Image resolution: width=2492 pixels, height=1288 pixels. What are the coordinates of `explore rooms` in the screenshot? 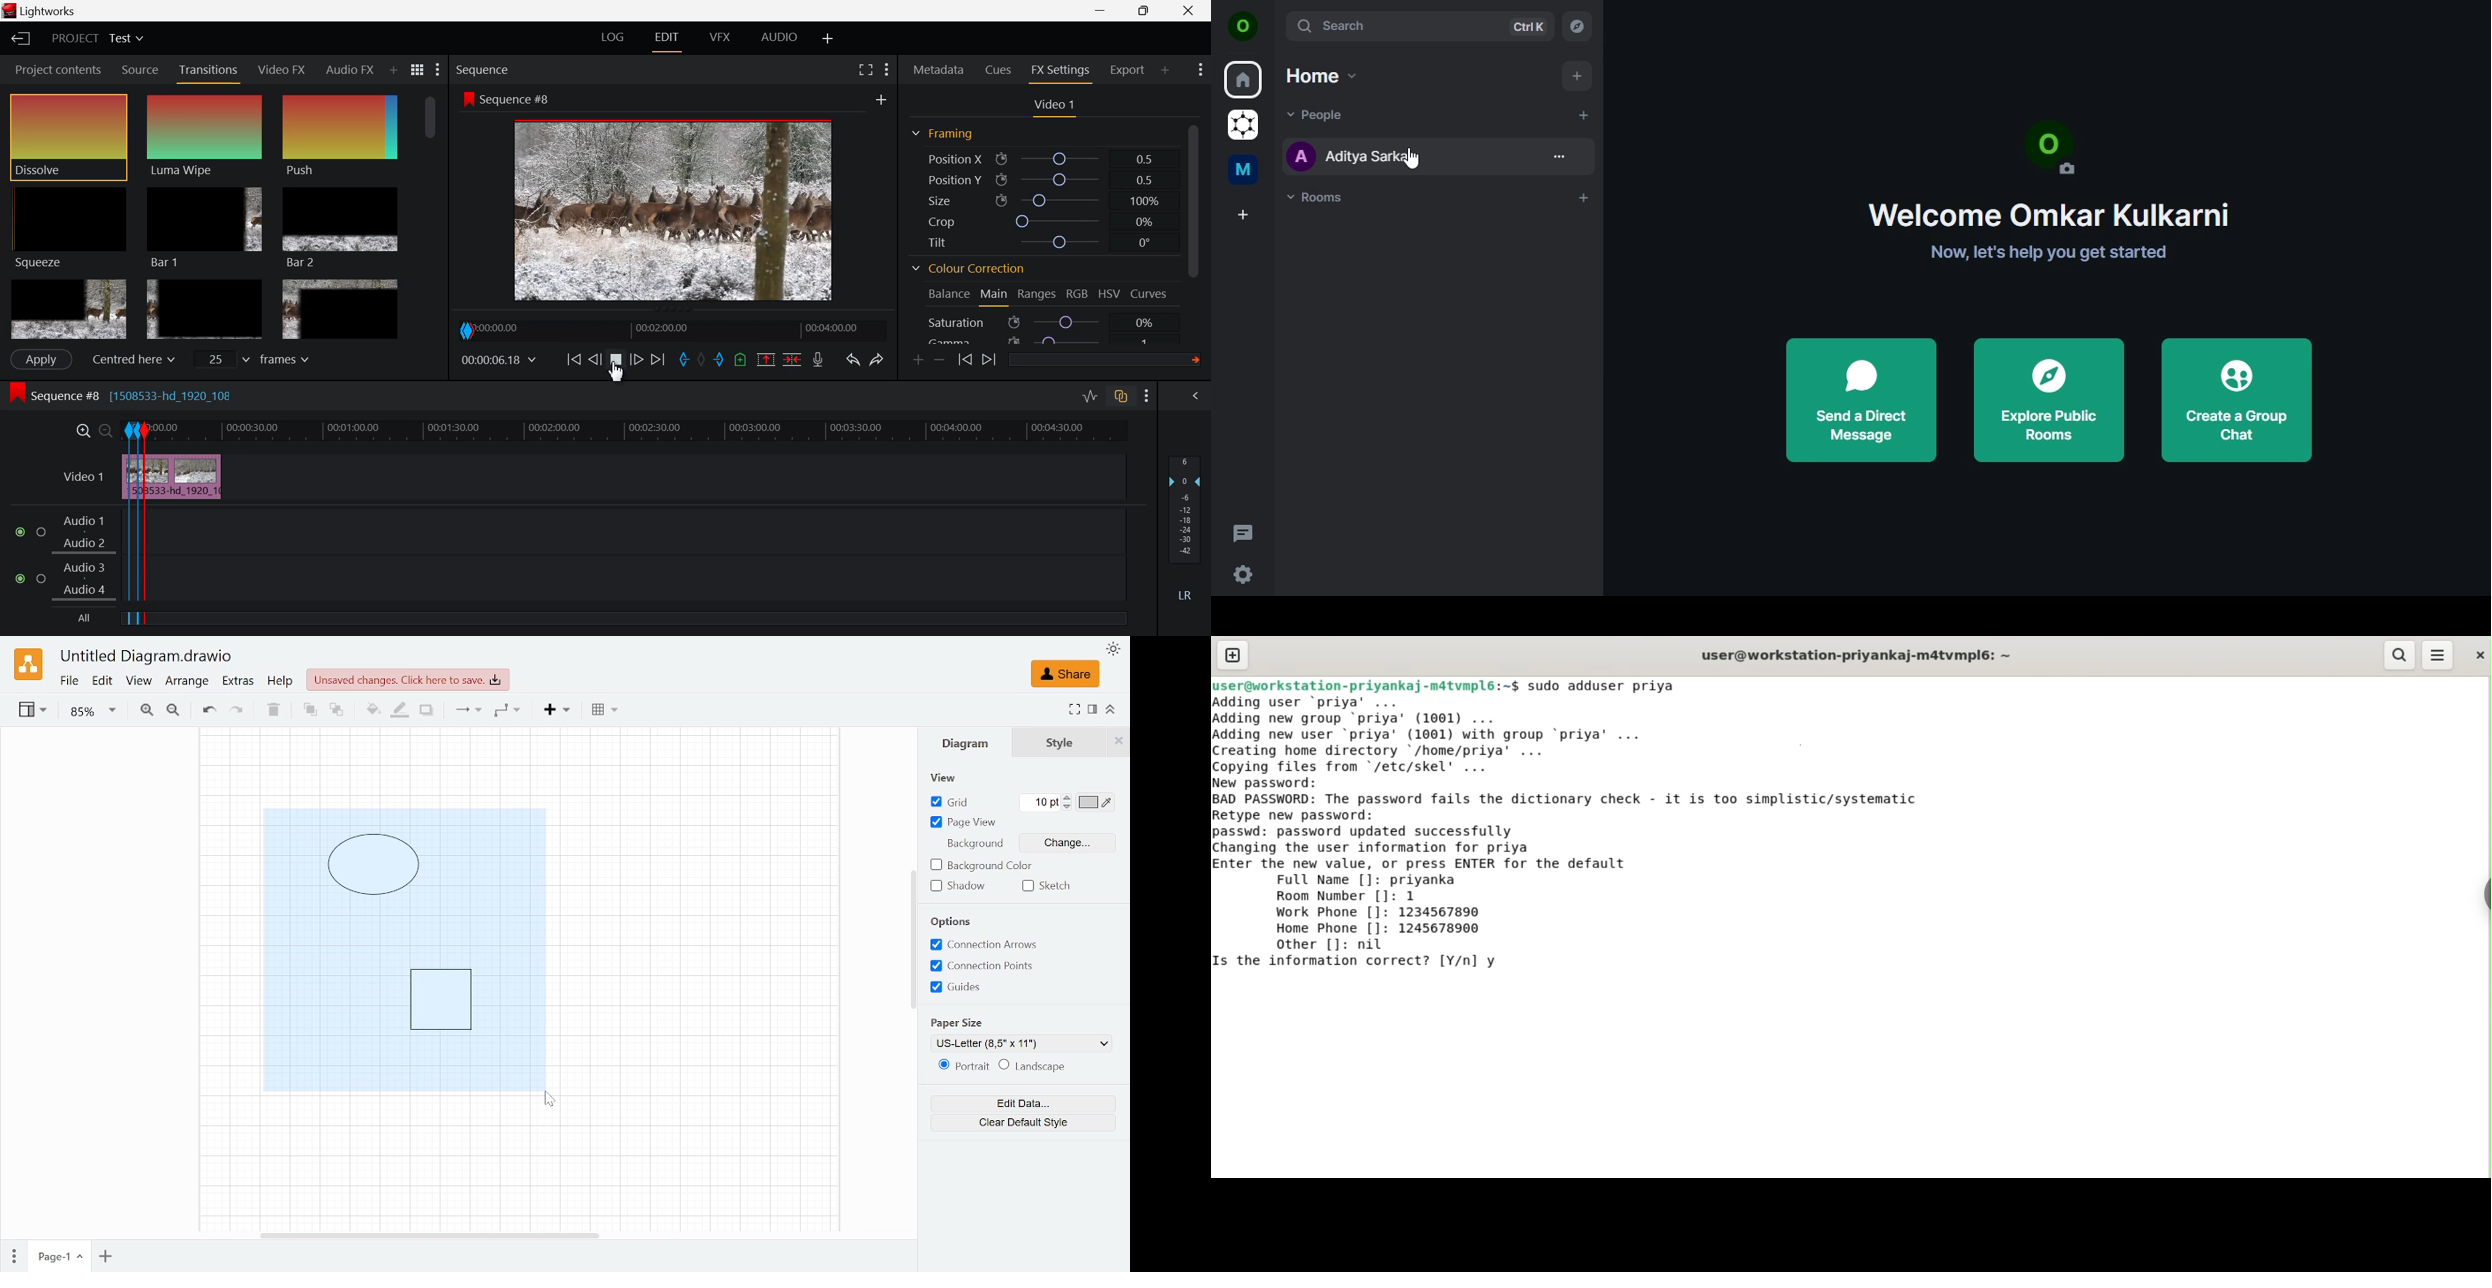 It's located at (1578, 27).